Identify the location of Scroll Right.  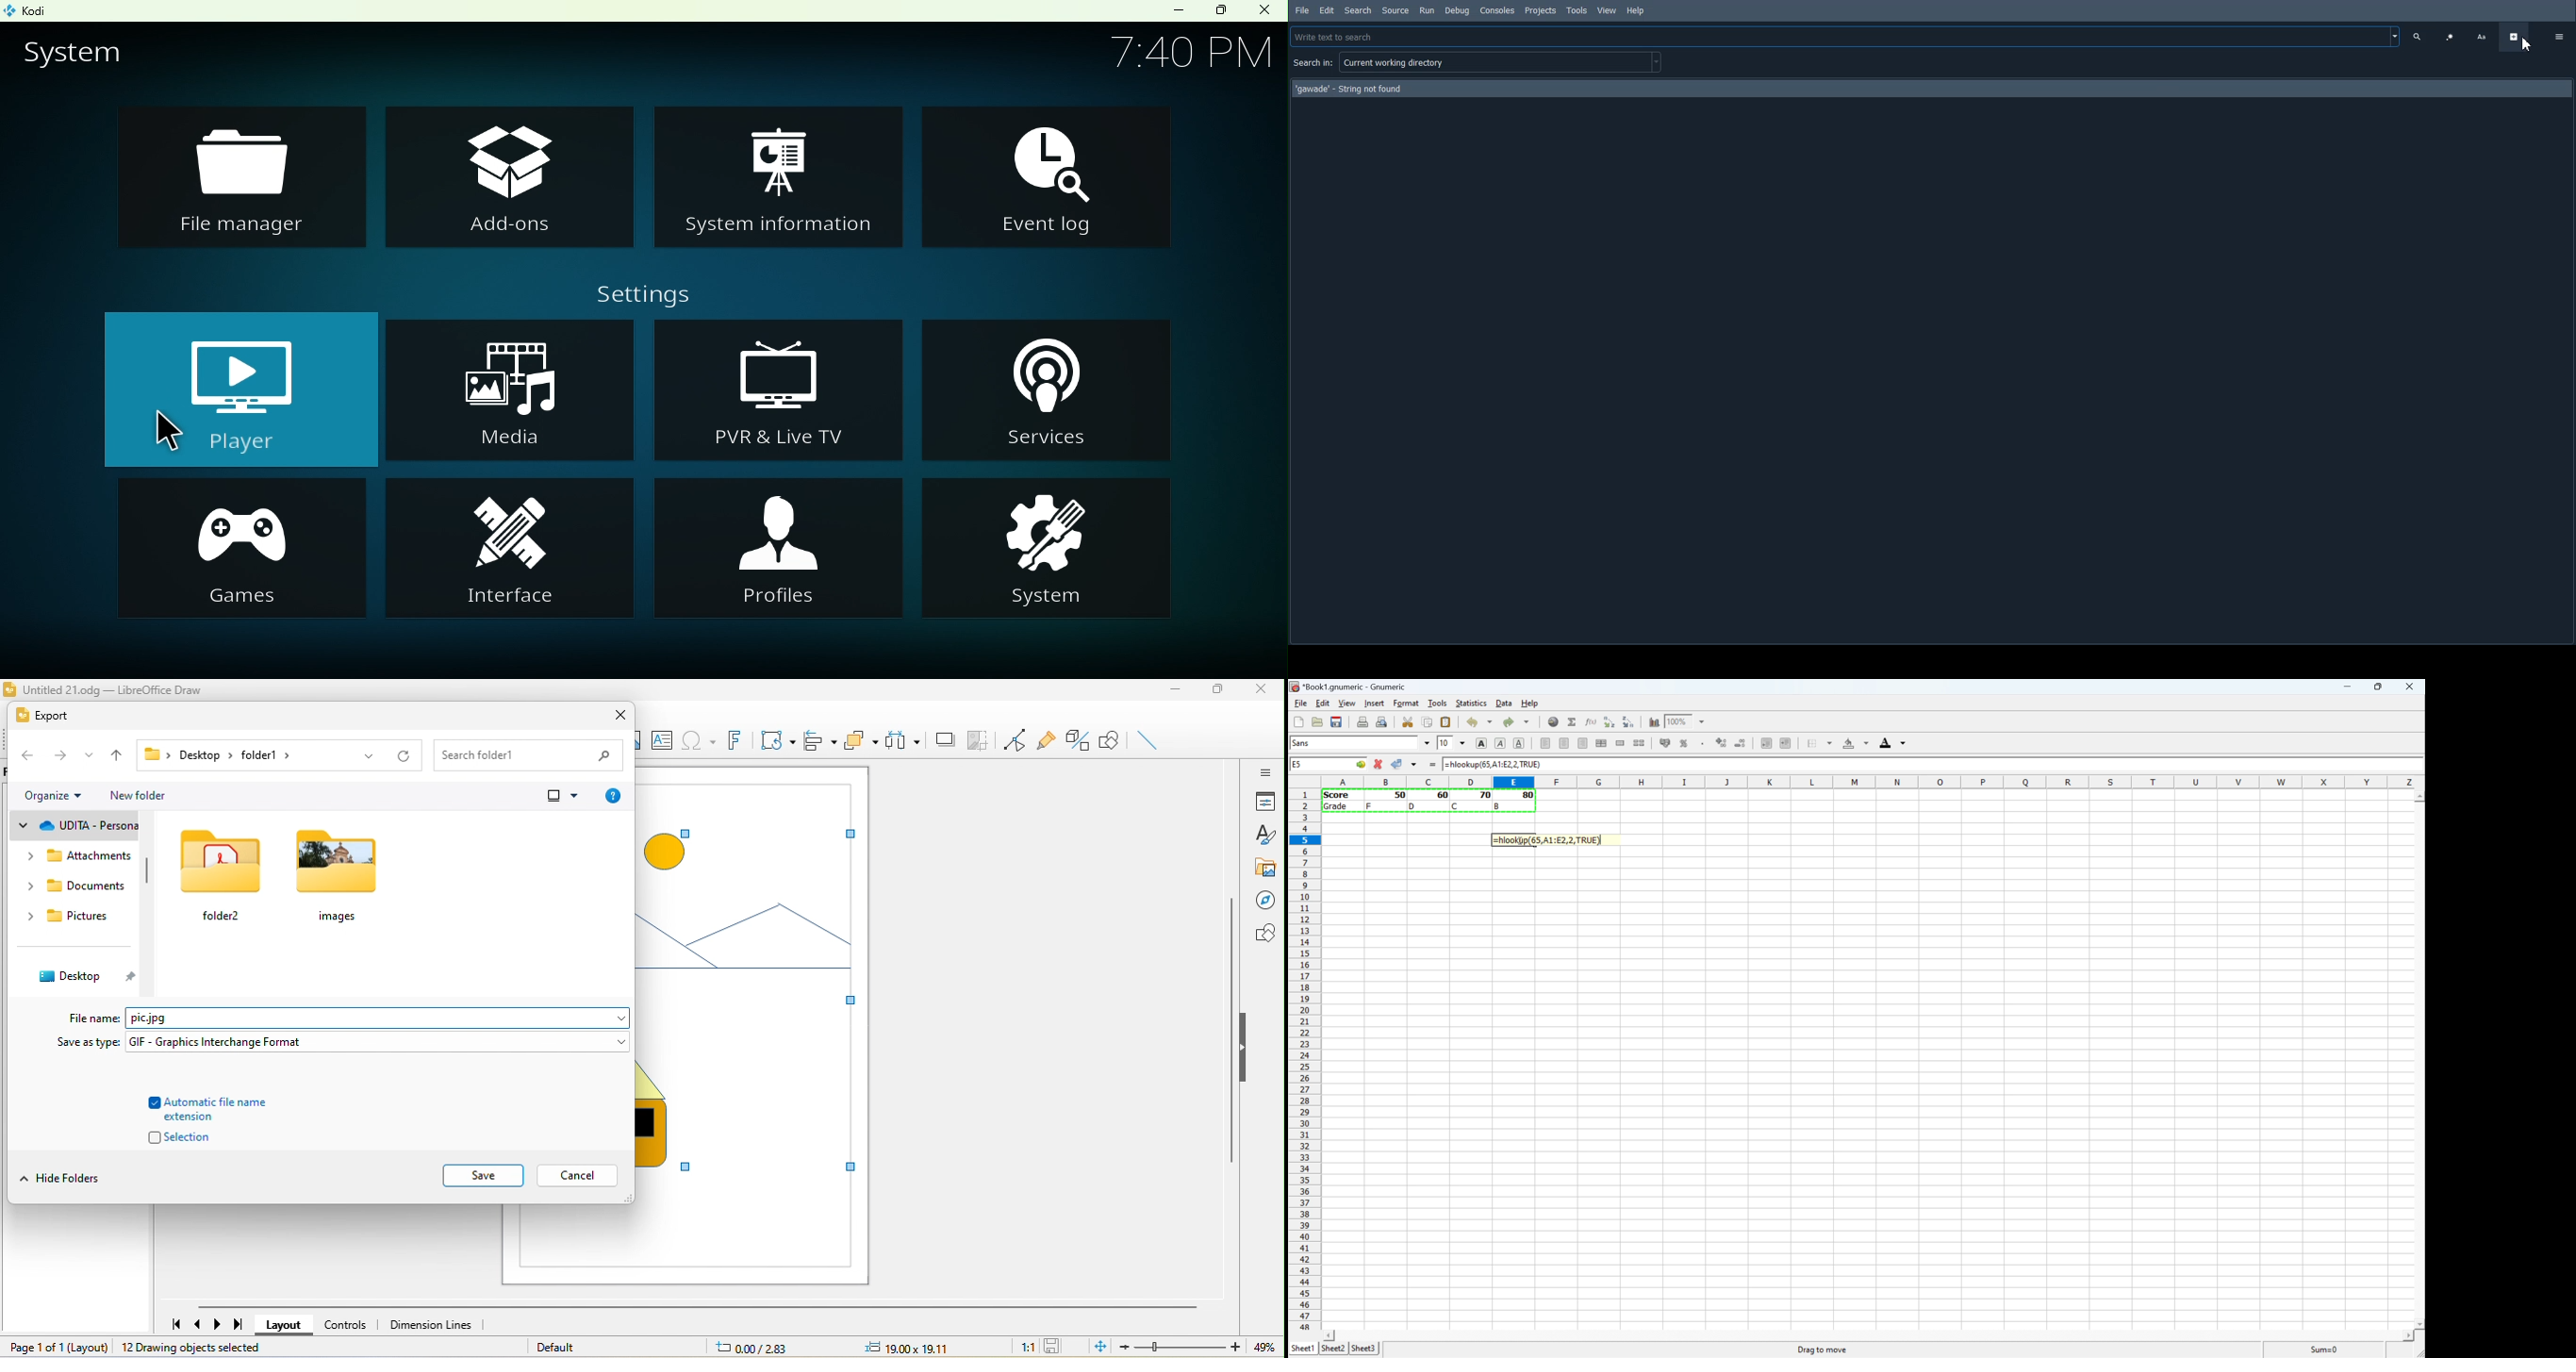
(2404, 1336).